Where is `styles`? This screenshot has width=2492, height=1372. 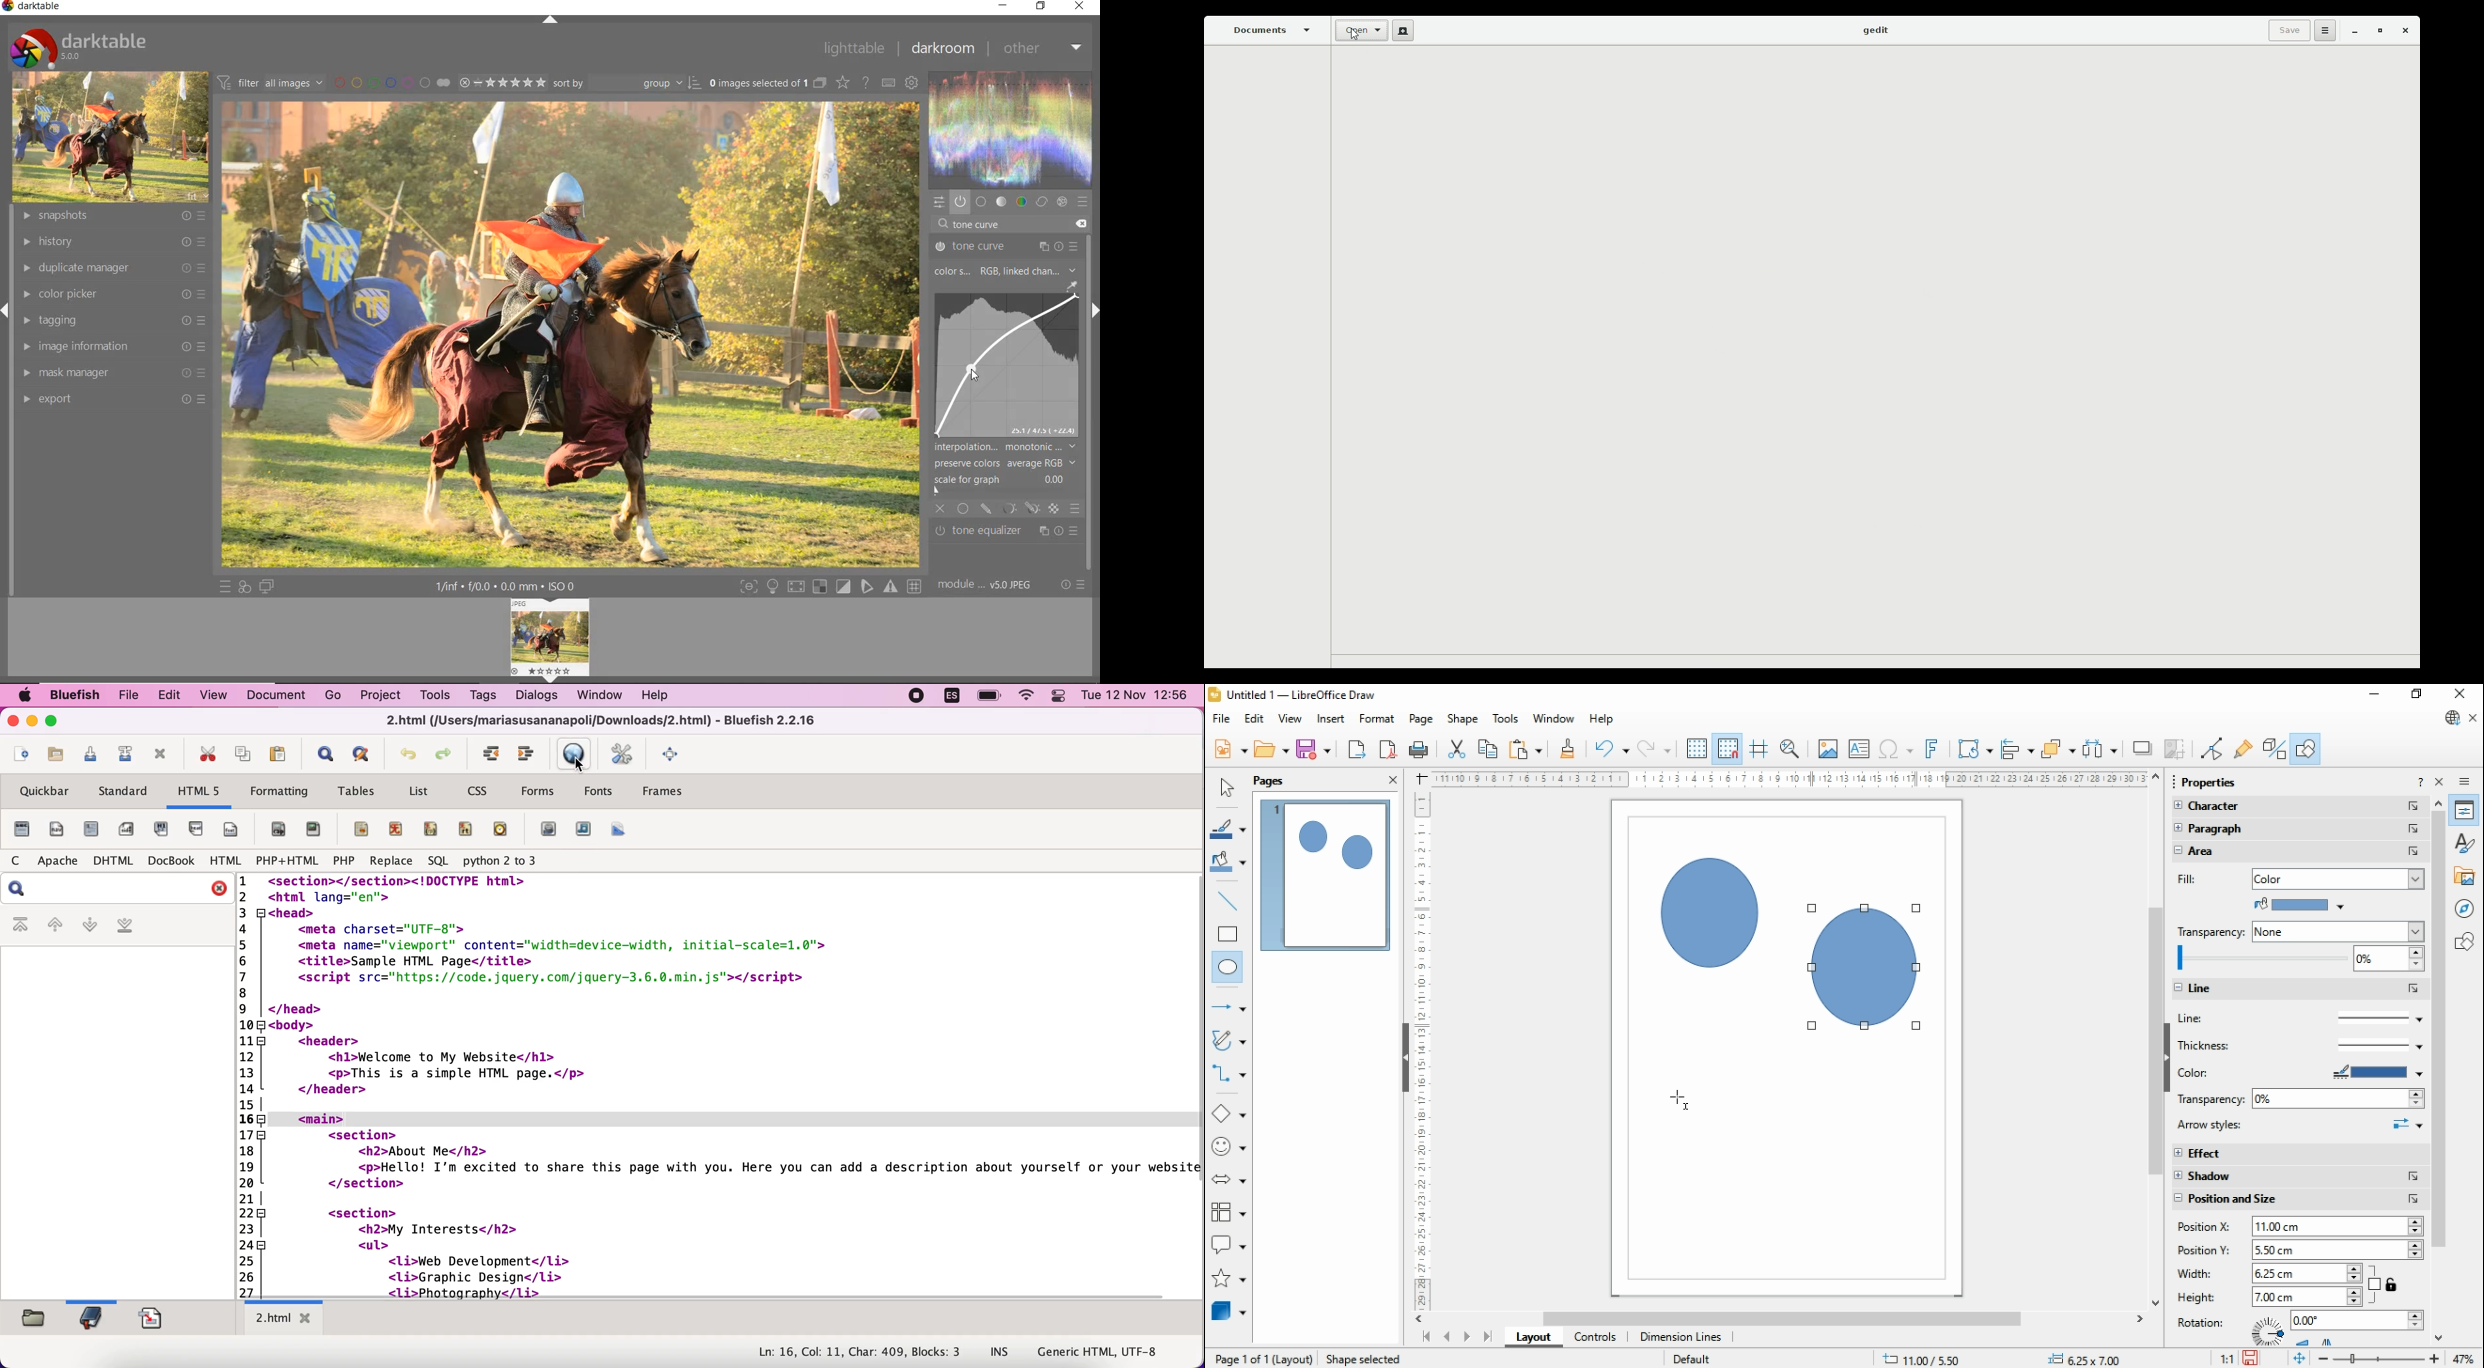 styles is located at coordinates (2466, 841).